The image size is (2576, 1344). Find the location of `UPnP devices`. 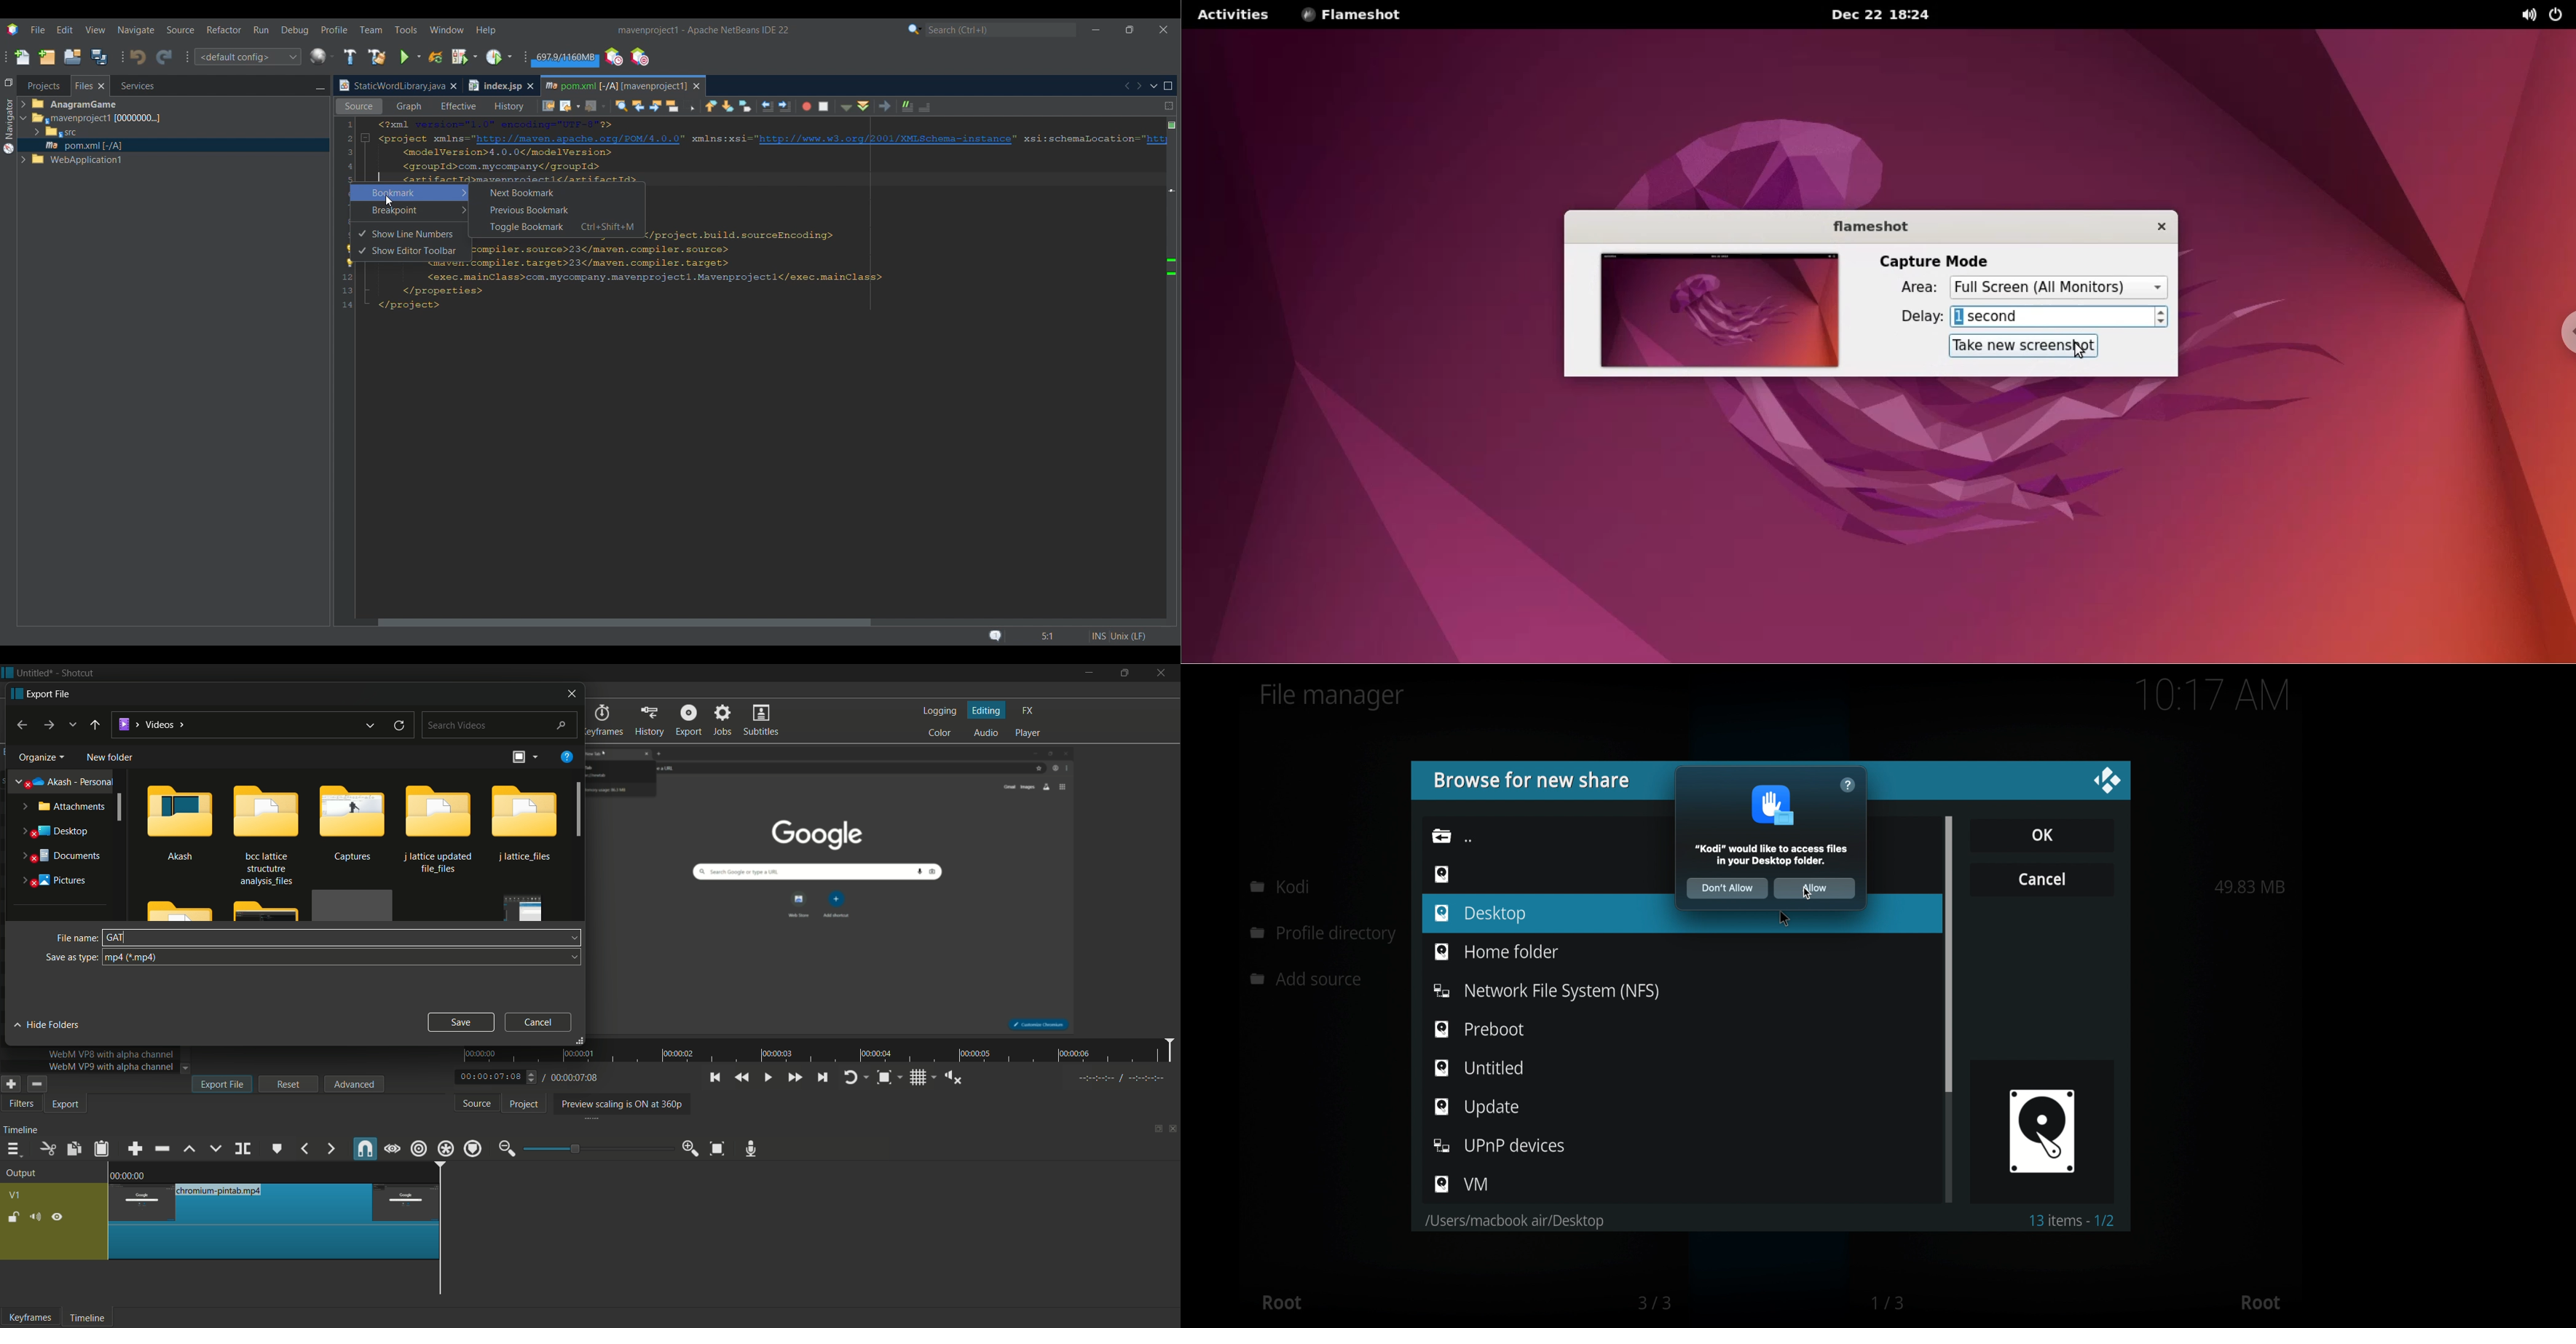

UPnP devices is located at coordinates (1500, 1145).